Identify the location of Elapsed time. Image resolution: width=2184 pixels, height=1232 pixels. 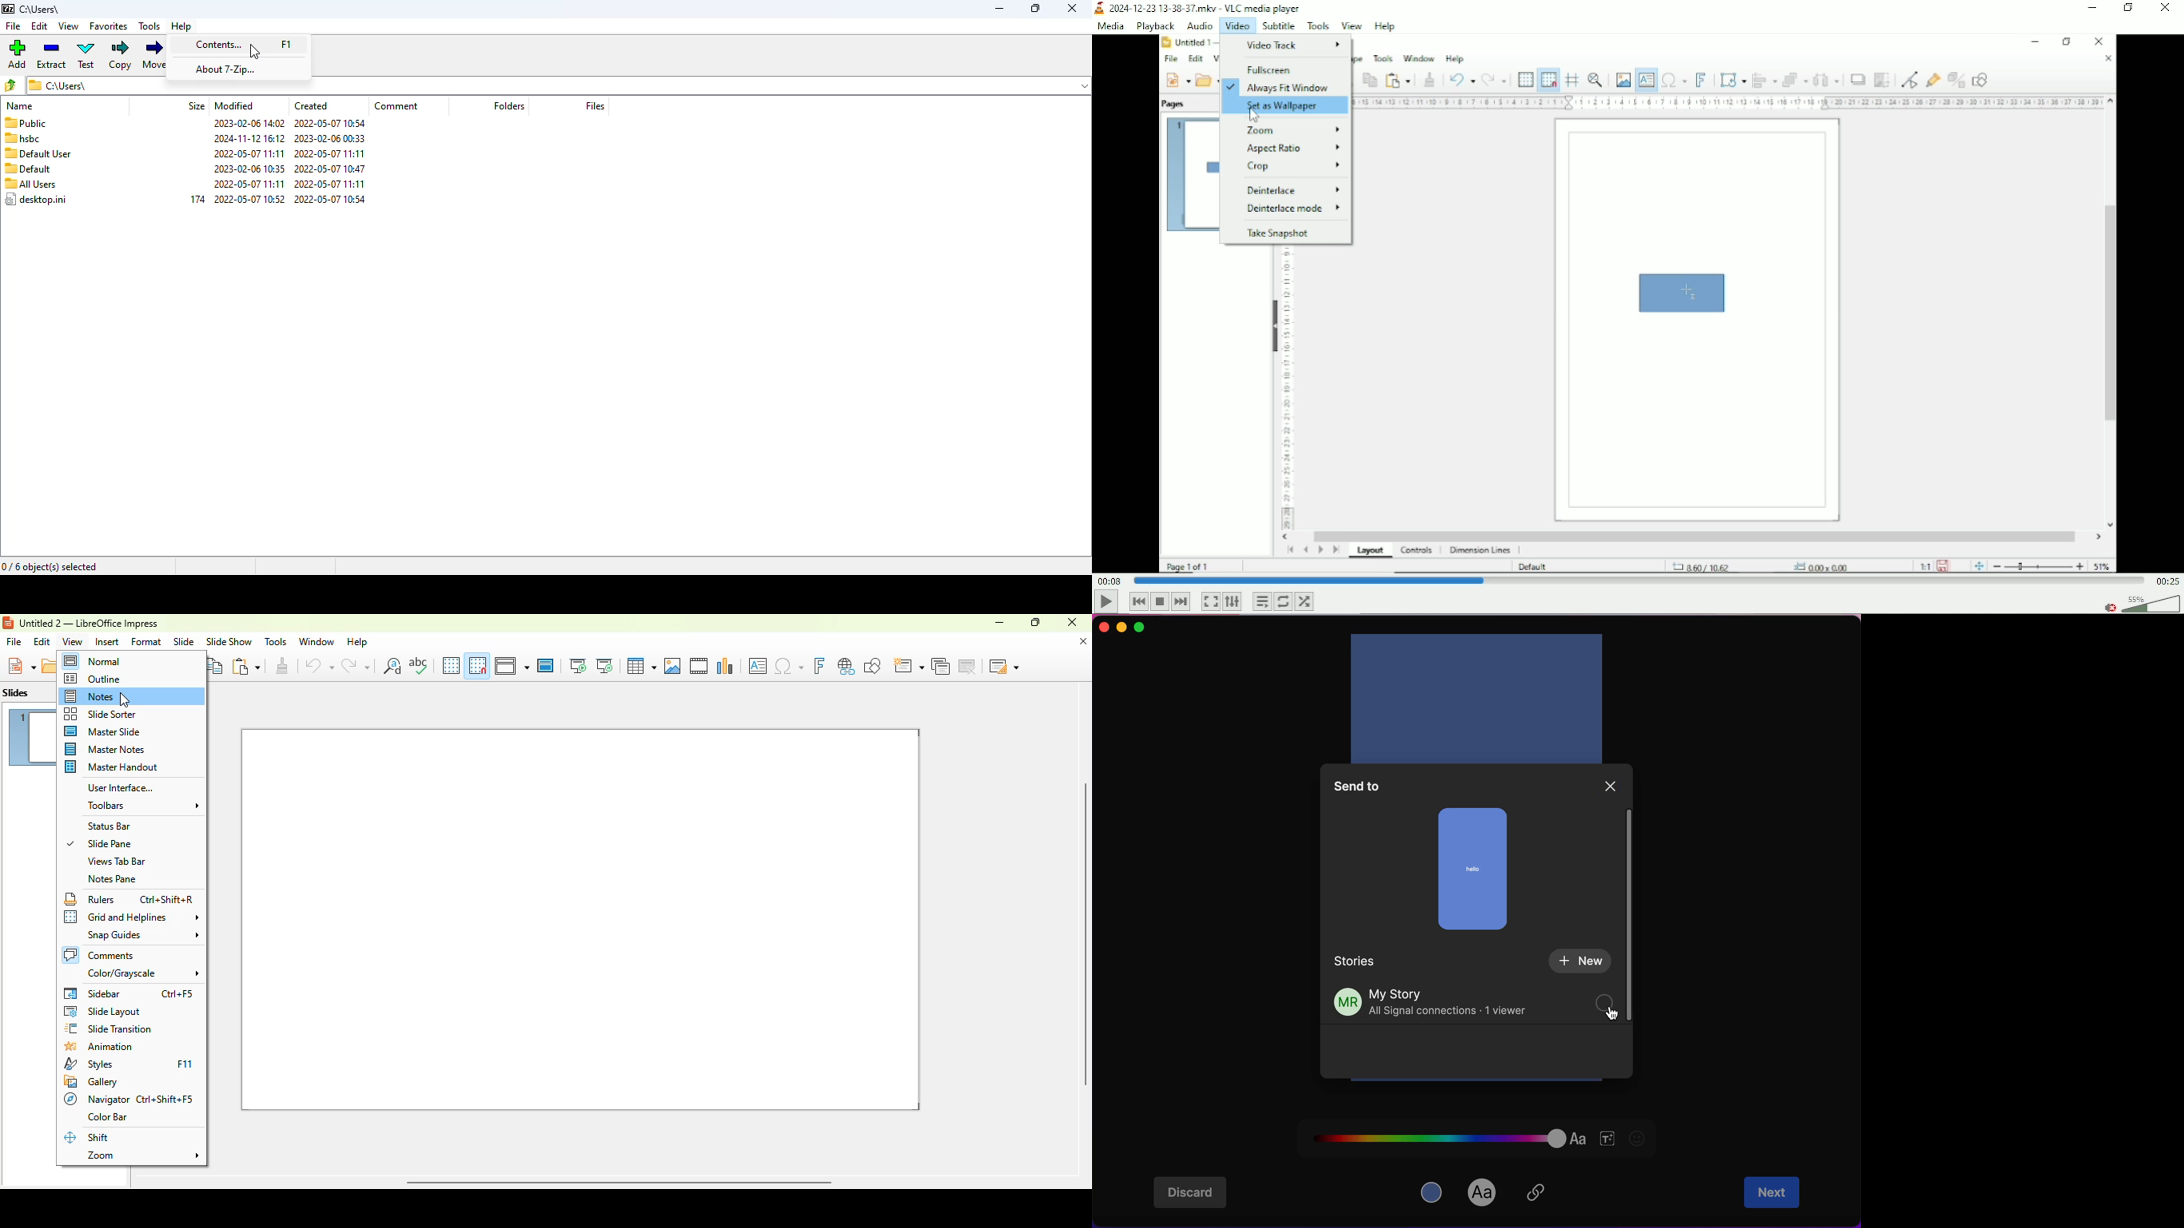
(1109, 579).